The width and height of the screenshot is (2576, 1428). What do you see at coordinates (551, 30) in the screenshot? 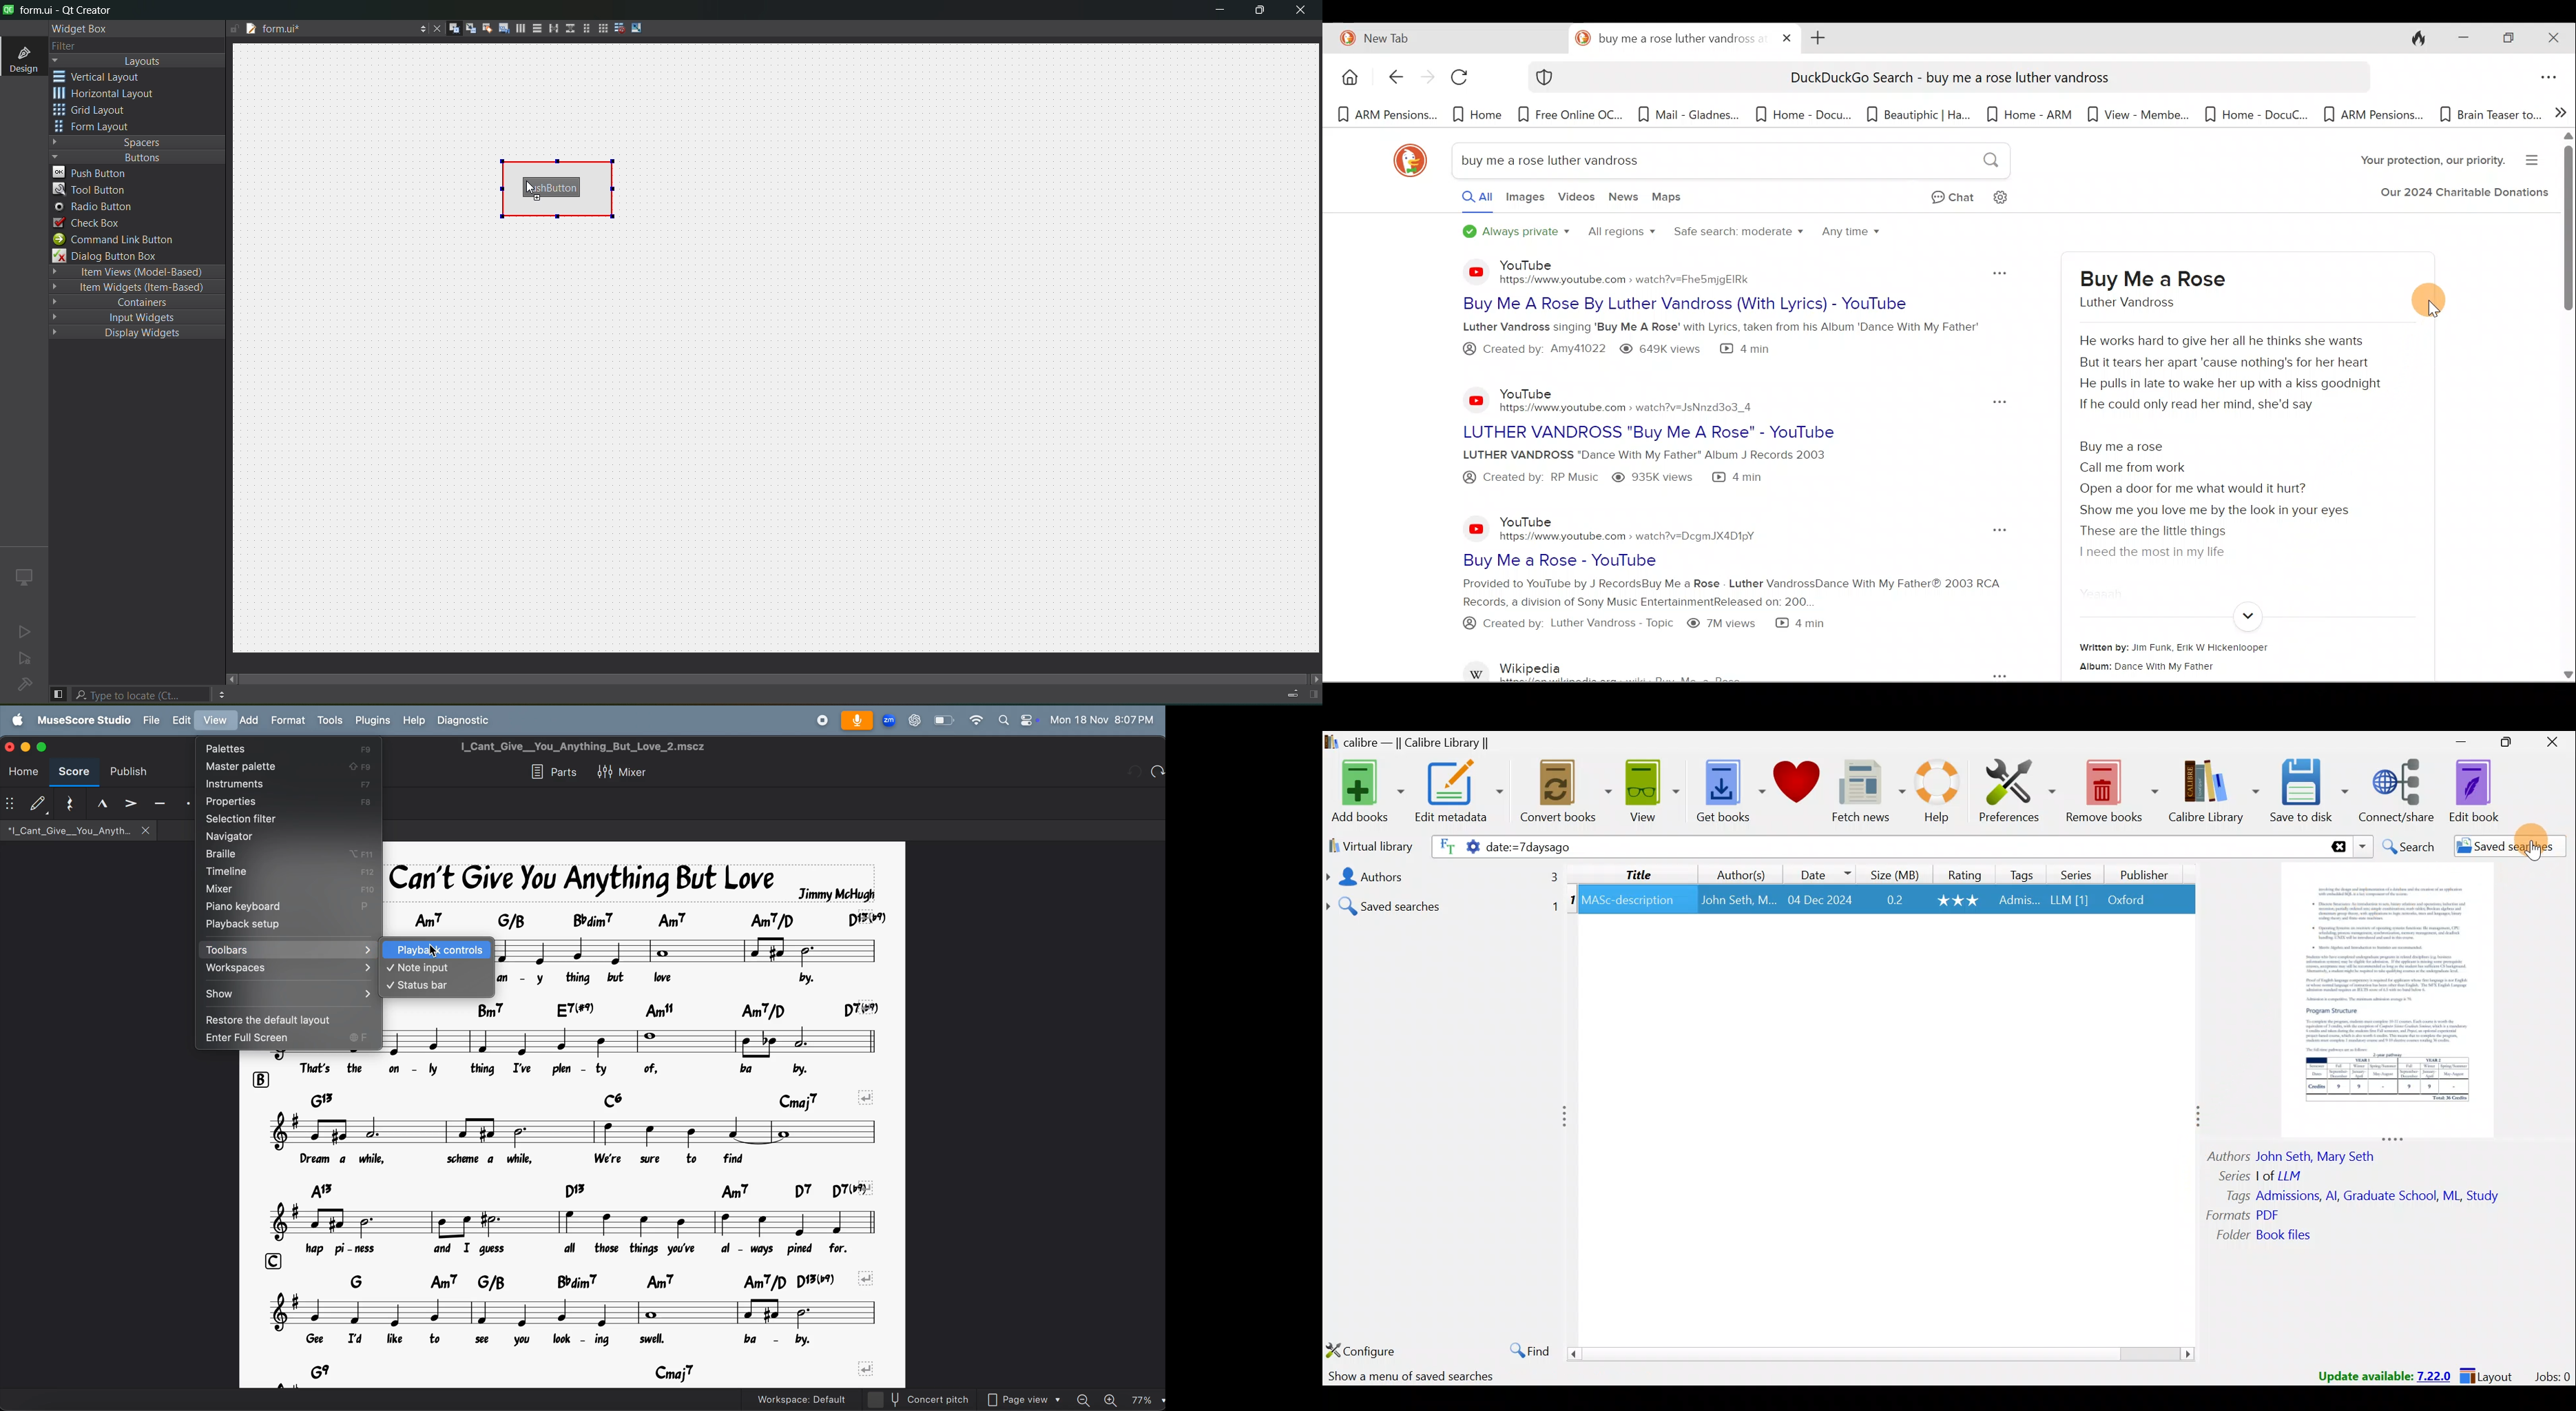
I see `horizontal splitter` at bounding box center [551, 30].